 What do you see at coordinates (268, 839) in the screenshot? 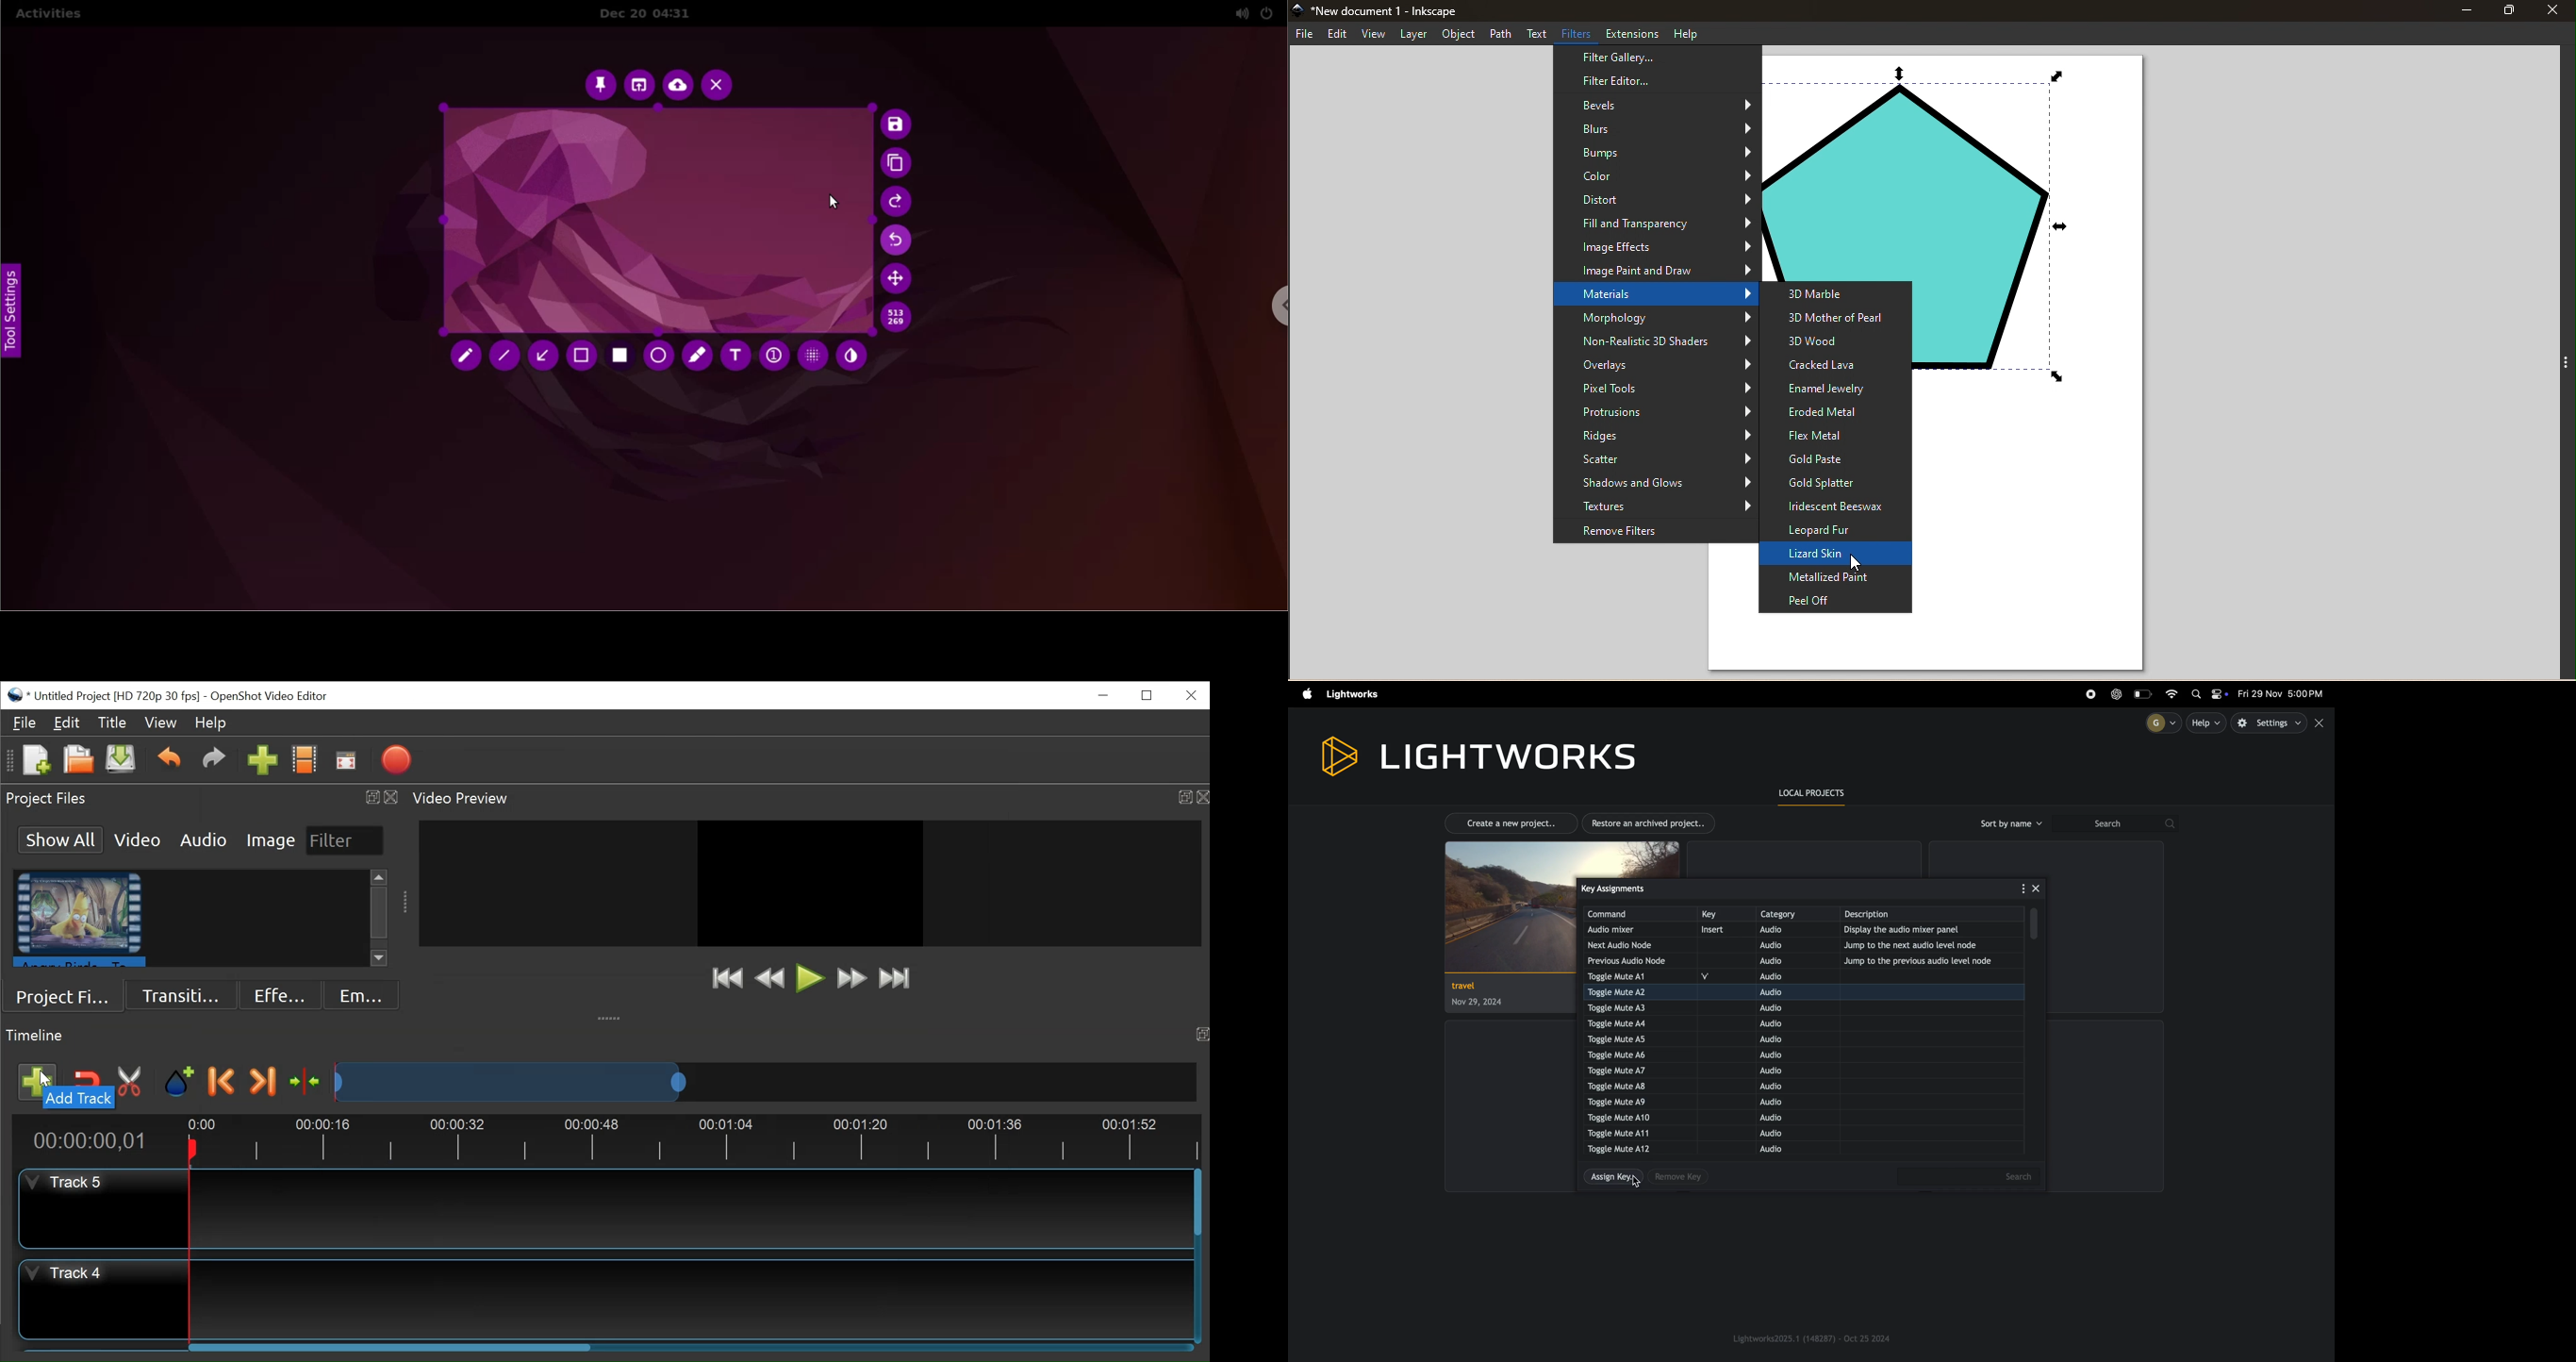
I see `Image` at bounding box center [268, 839].